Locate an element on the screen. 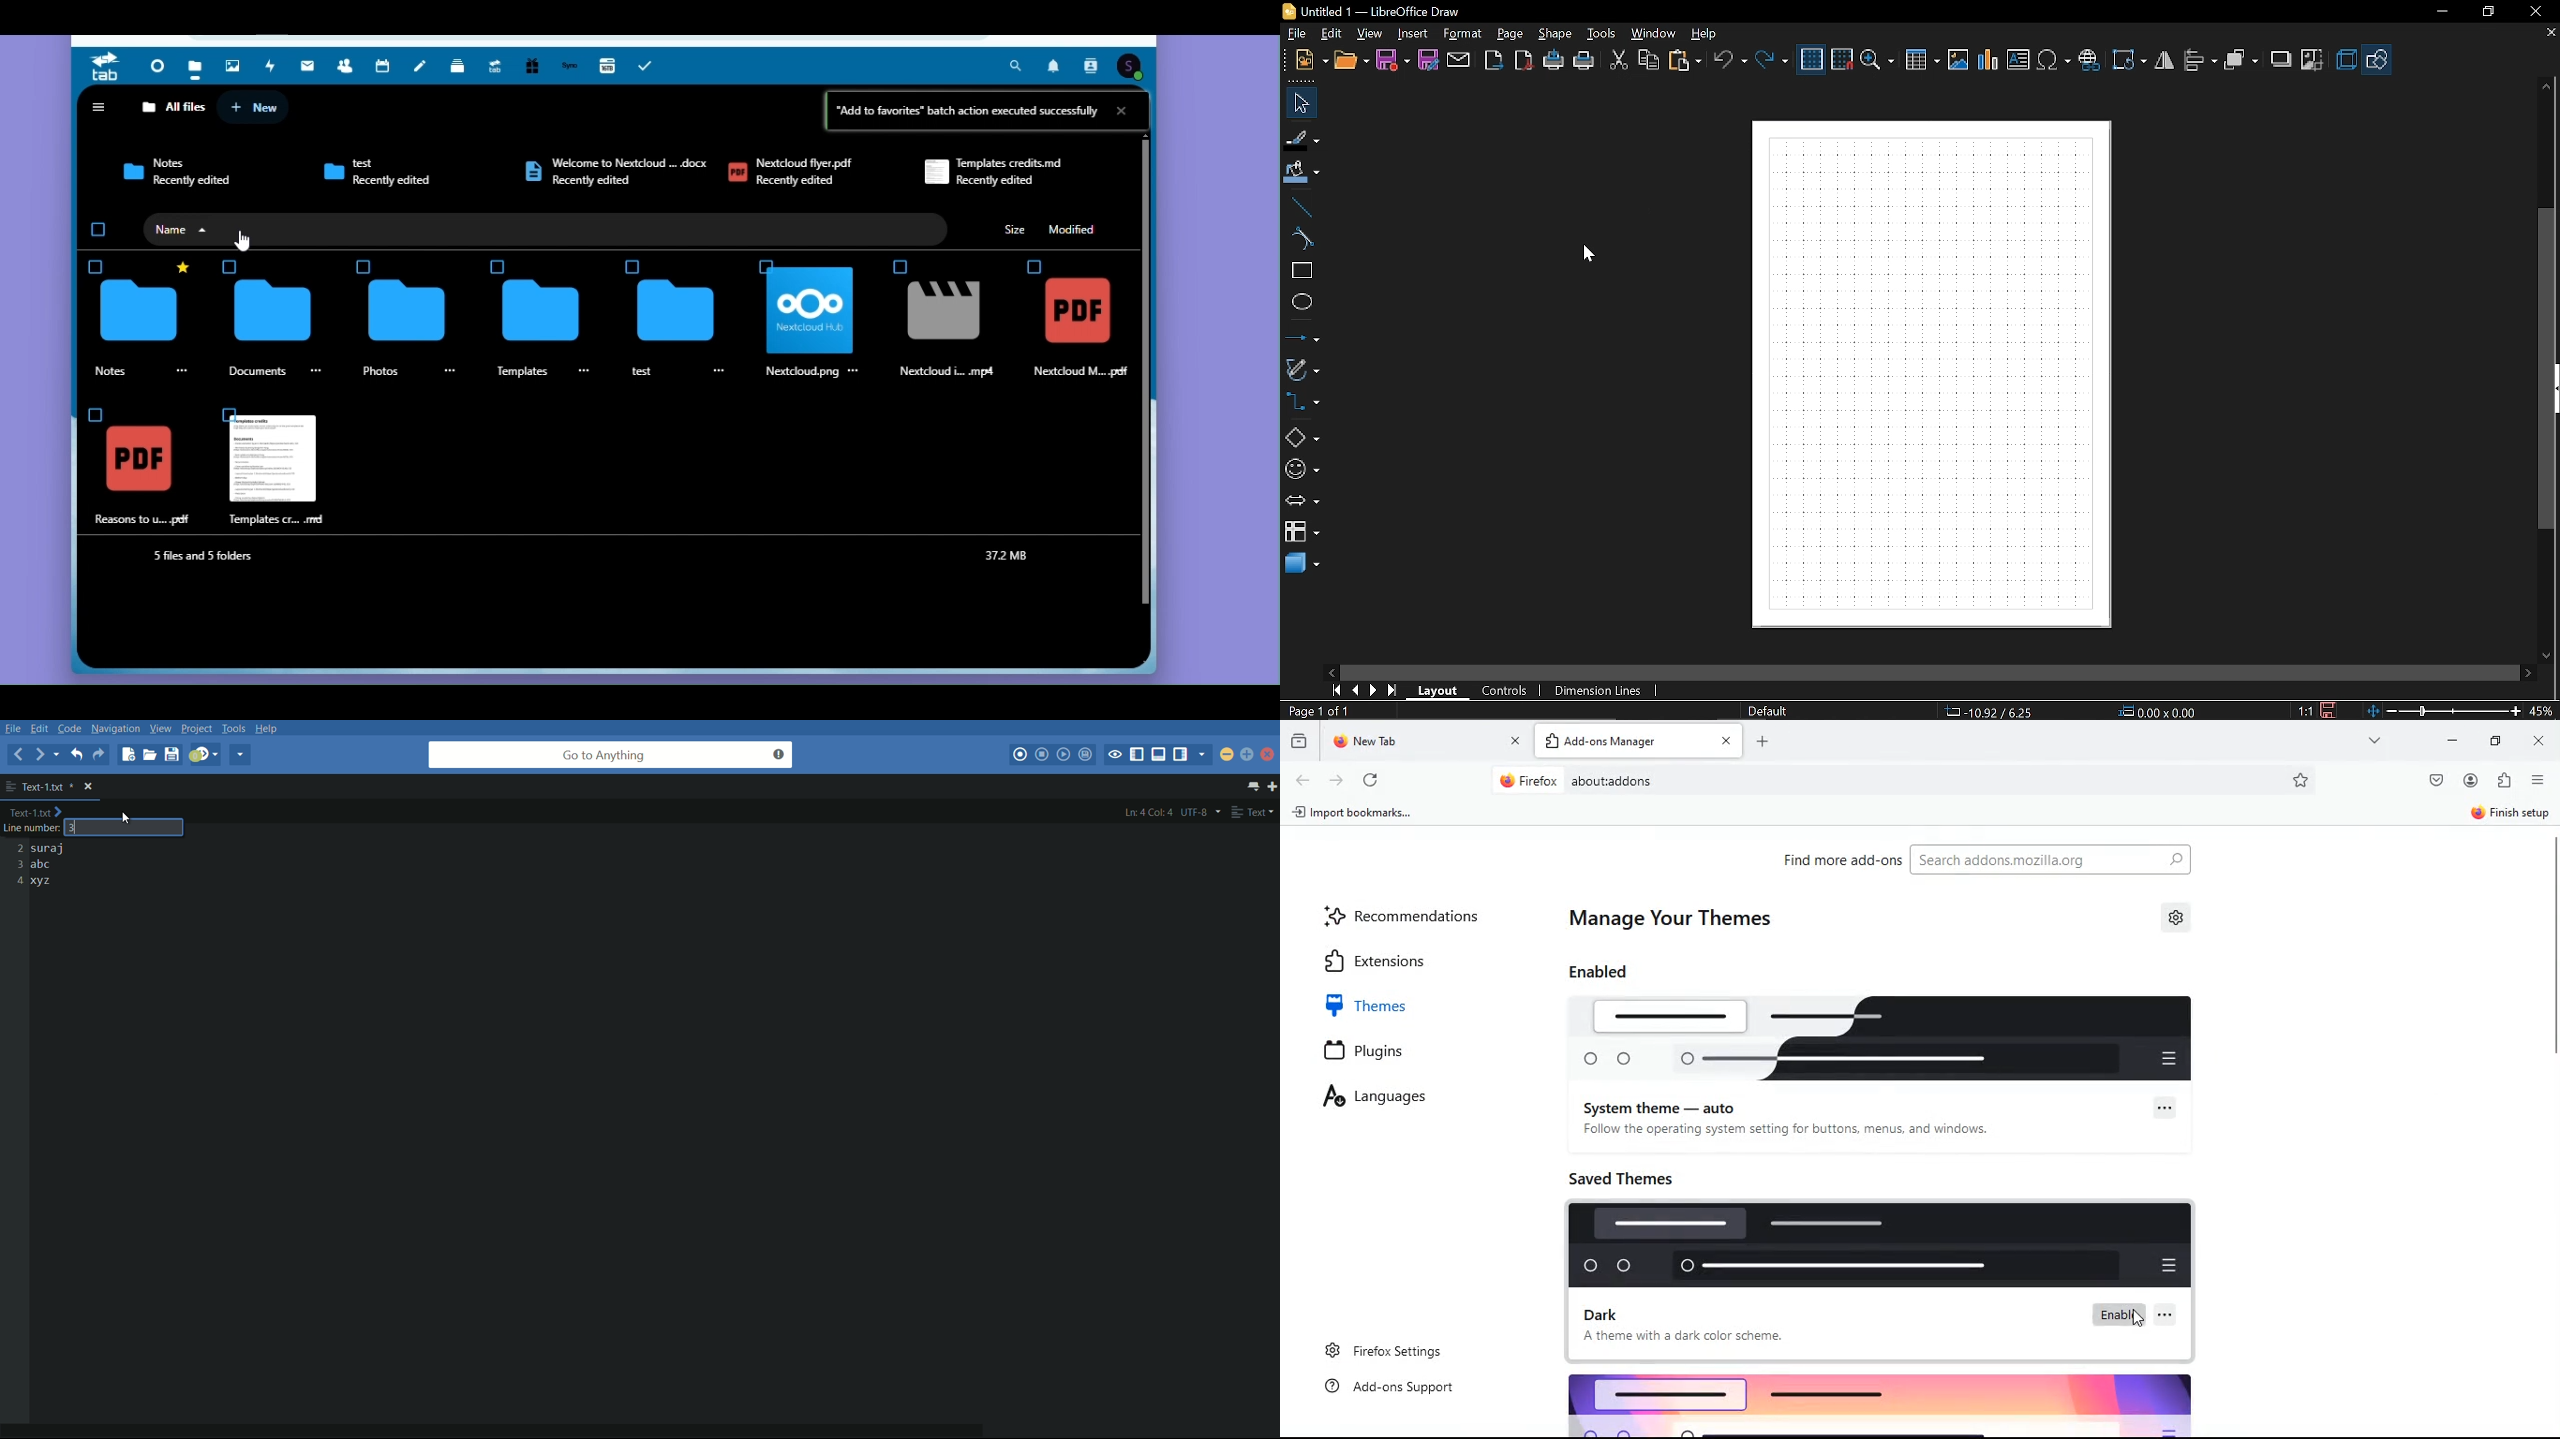 This screenshot has width=2576, height=1456. cut is located at coordinates (1619, 61).